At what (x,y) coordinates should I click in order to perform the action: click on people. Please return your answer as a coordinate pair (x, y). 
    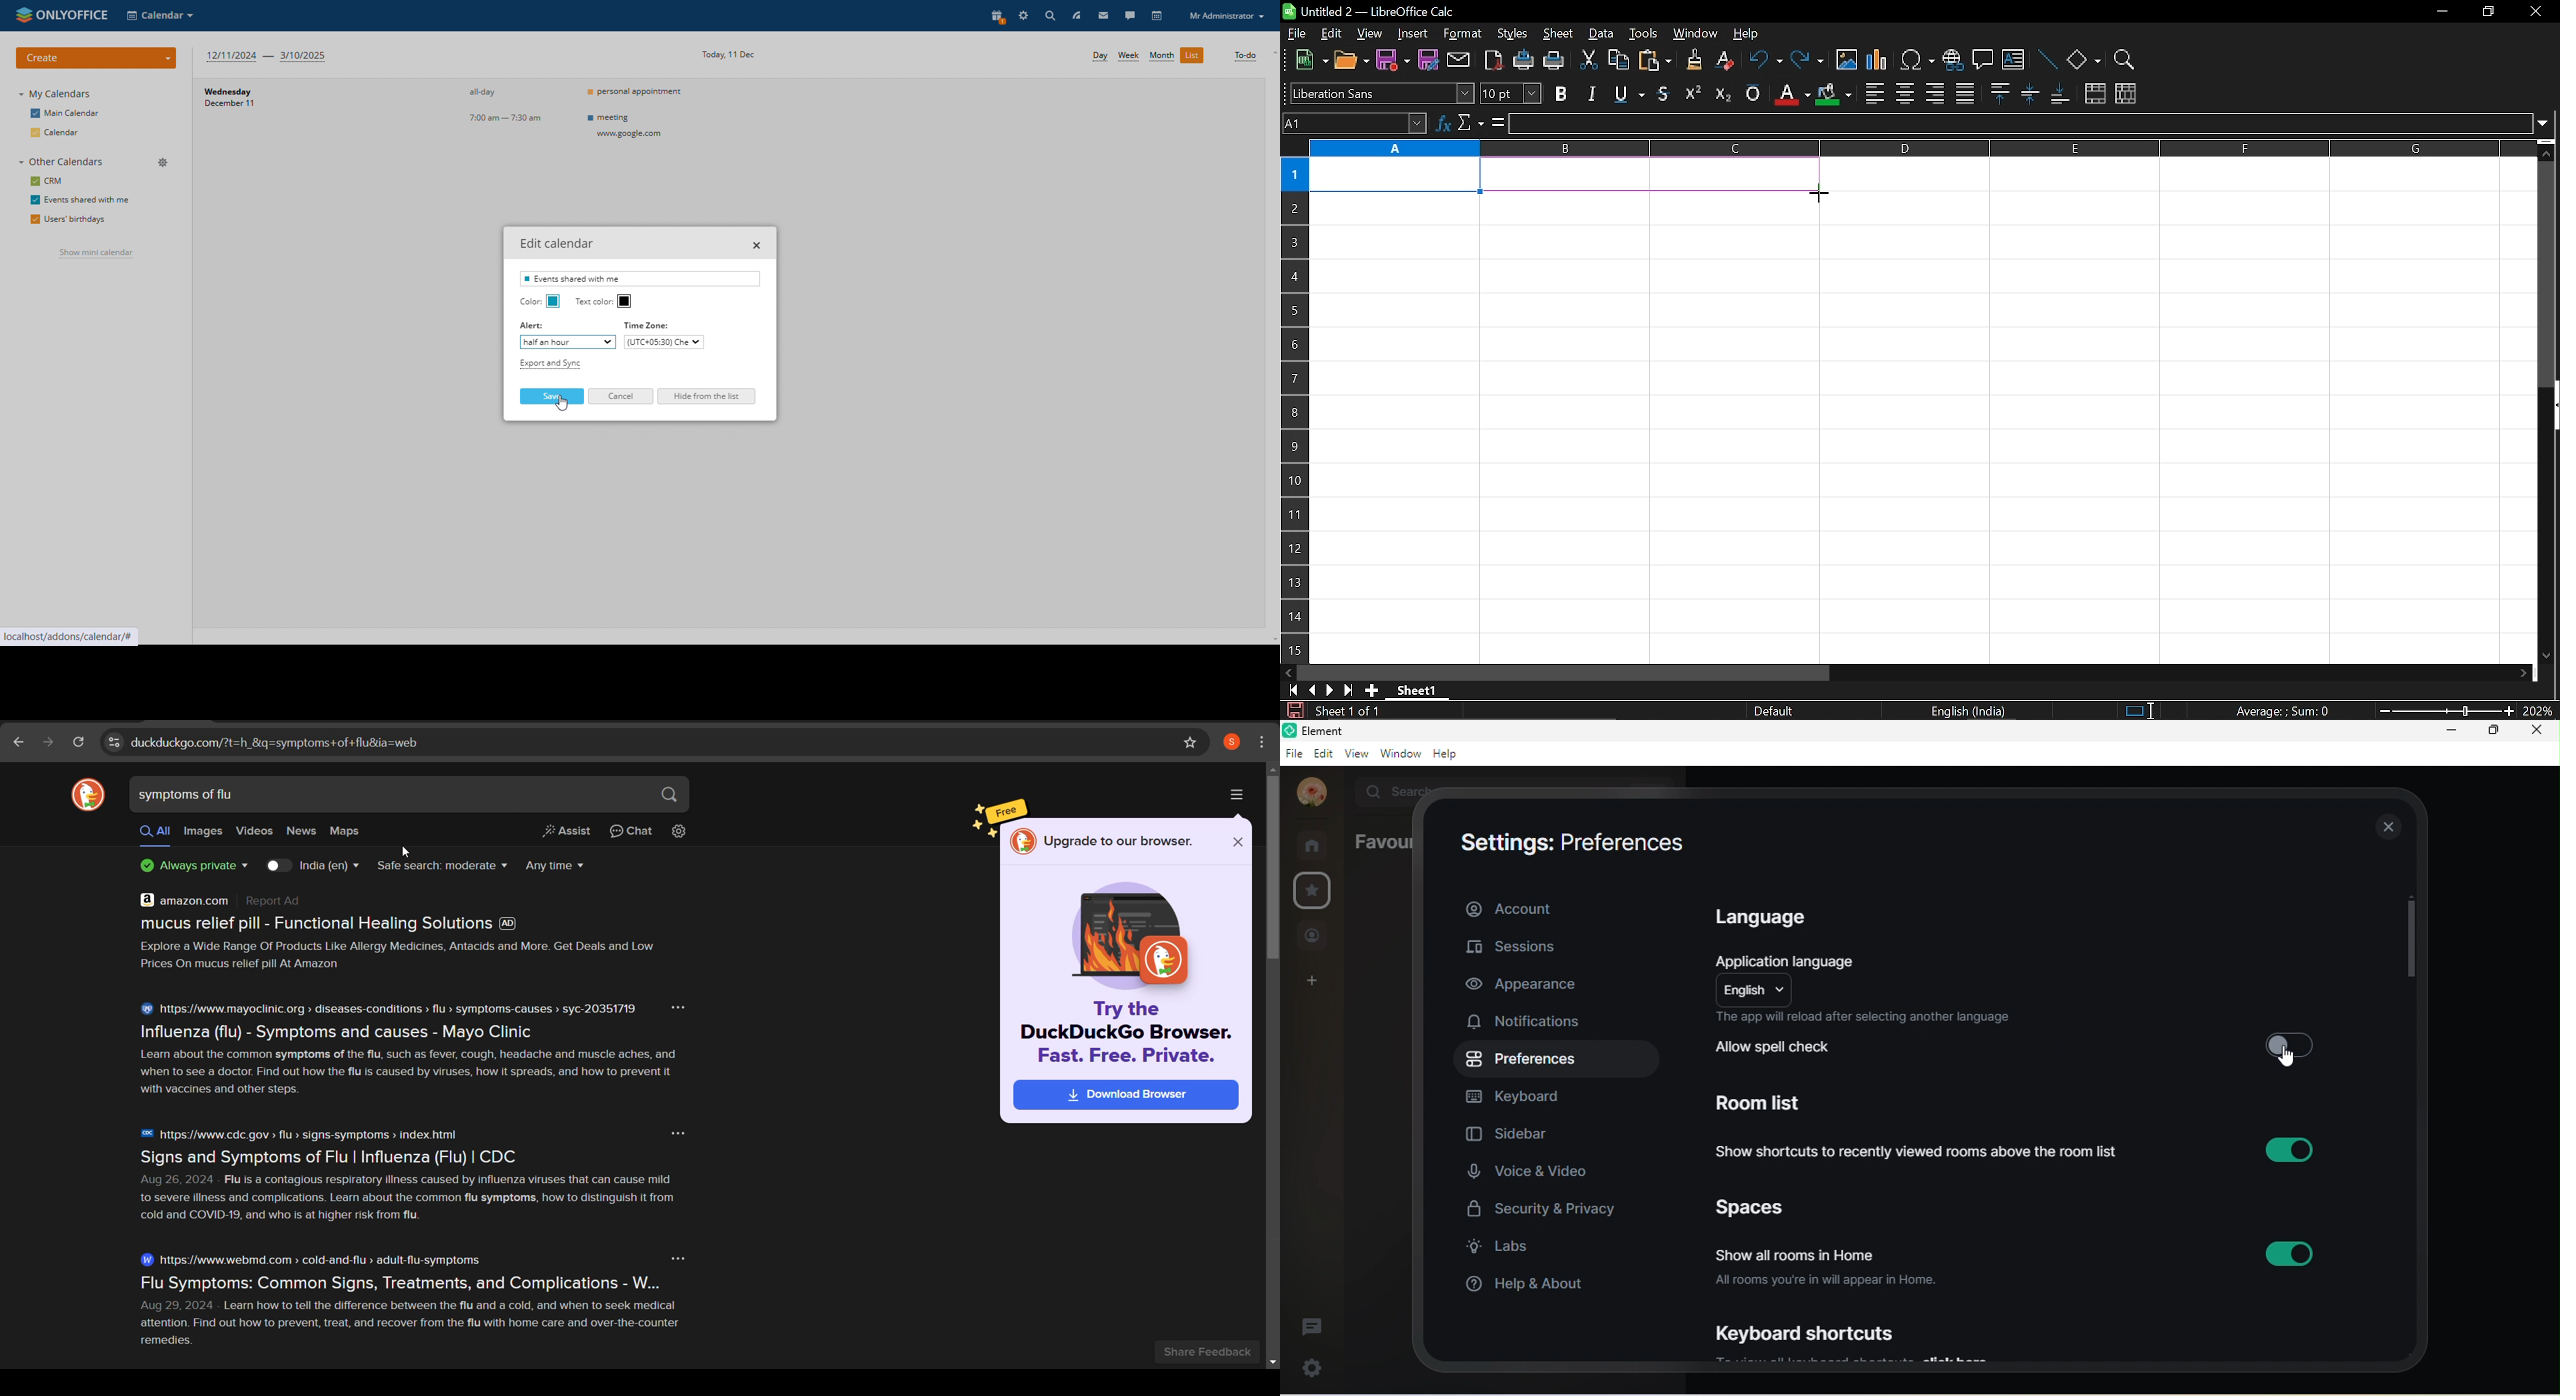
    Looking at the image, I should click on (1313, 935).